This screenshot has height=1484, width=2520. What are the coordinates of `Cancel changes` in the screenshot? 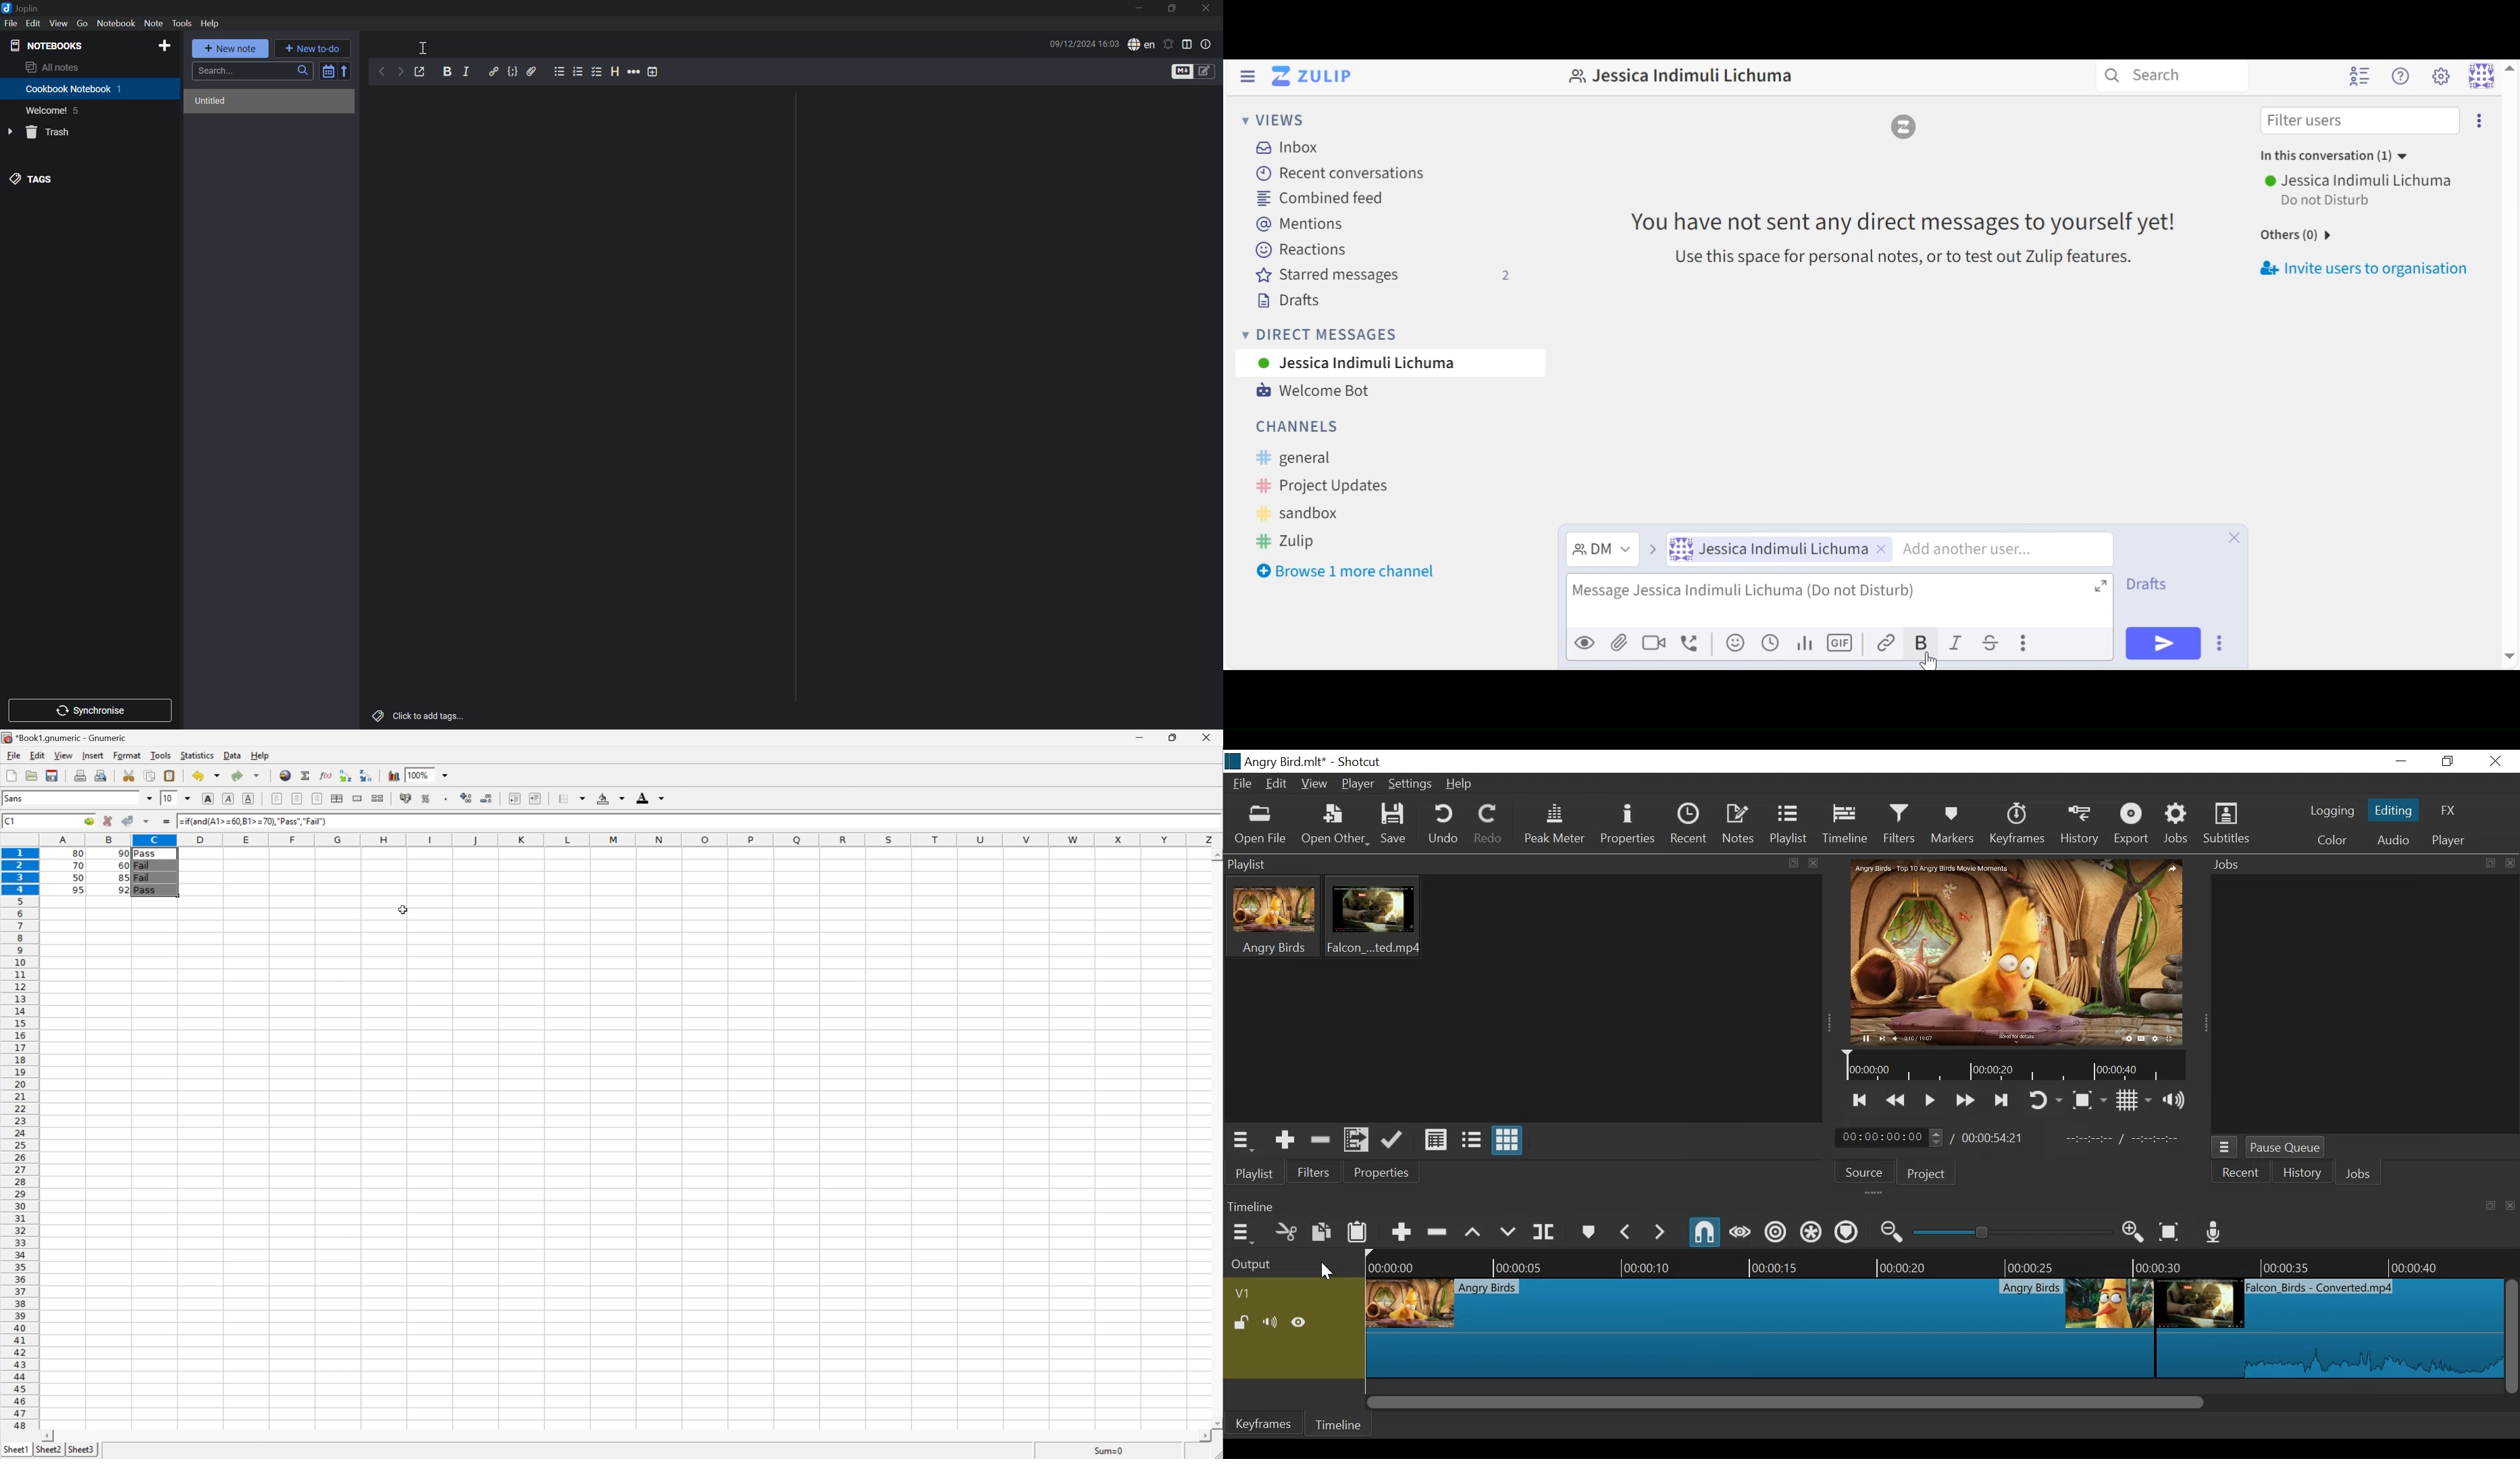 It's located at (108, 821).